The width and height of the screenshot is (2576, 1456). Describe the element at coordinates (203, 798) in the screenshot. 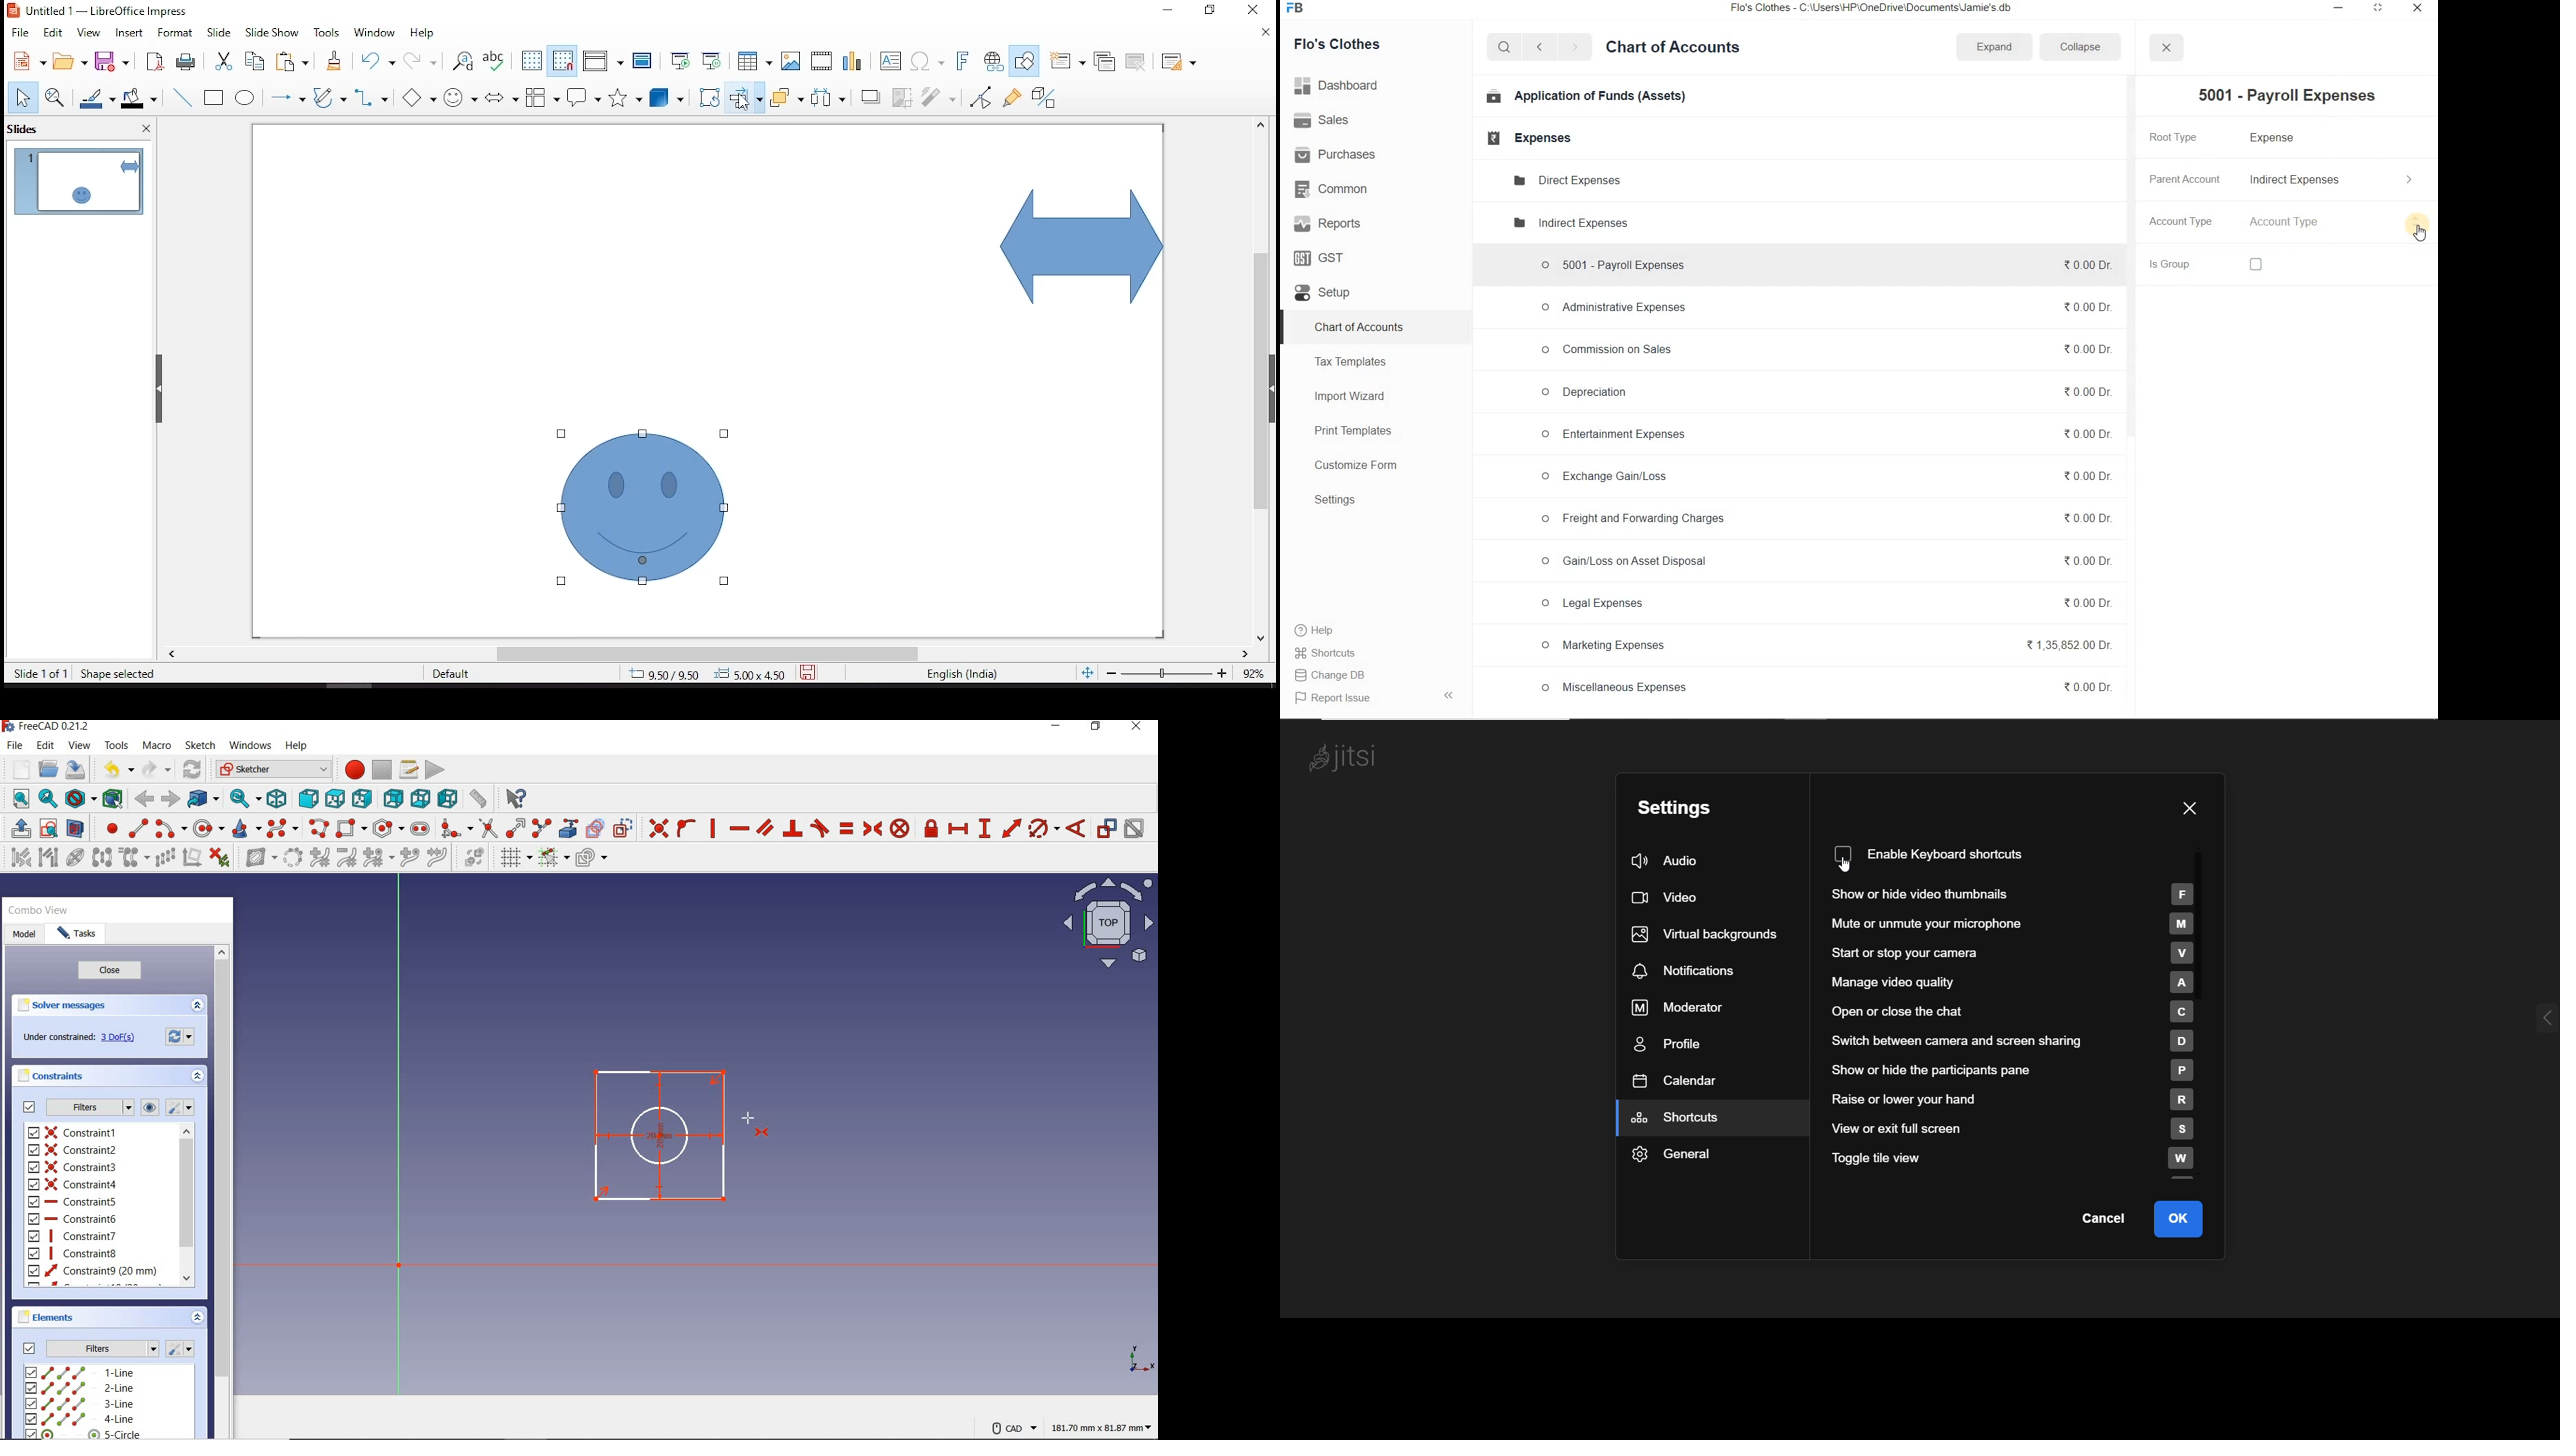

I see `go to linked object` at that location.